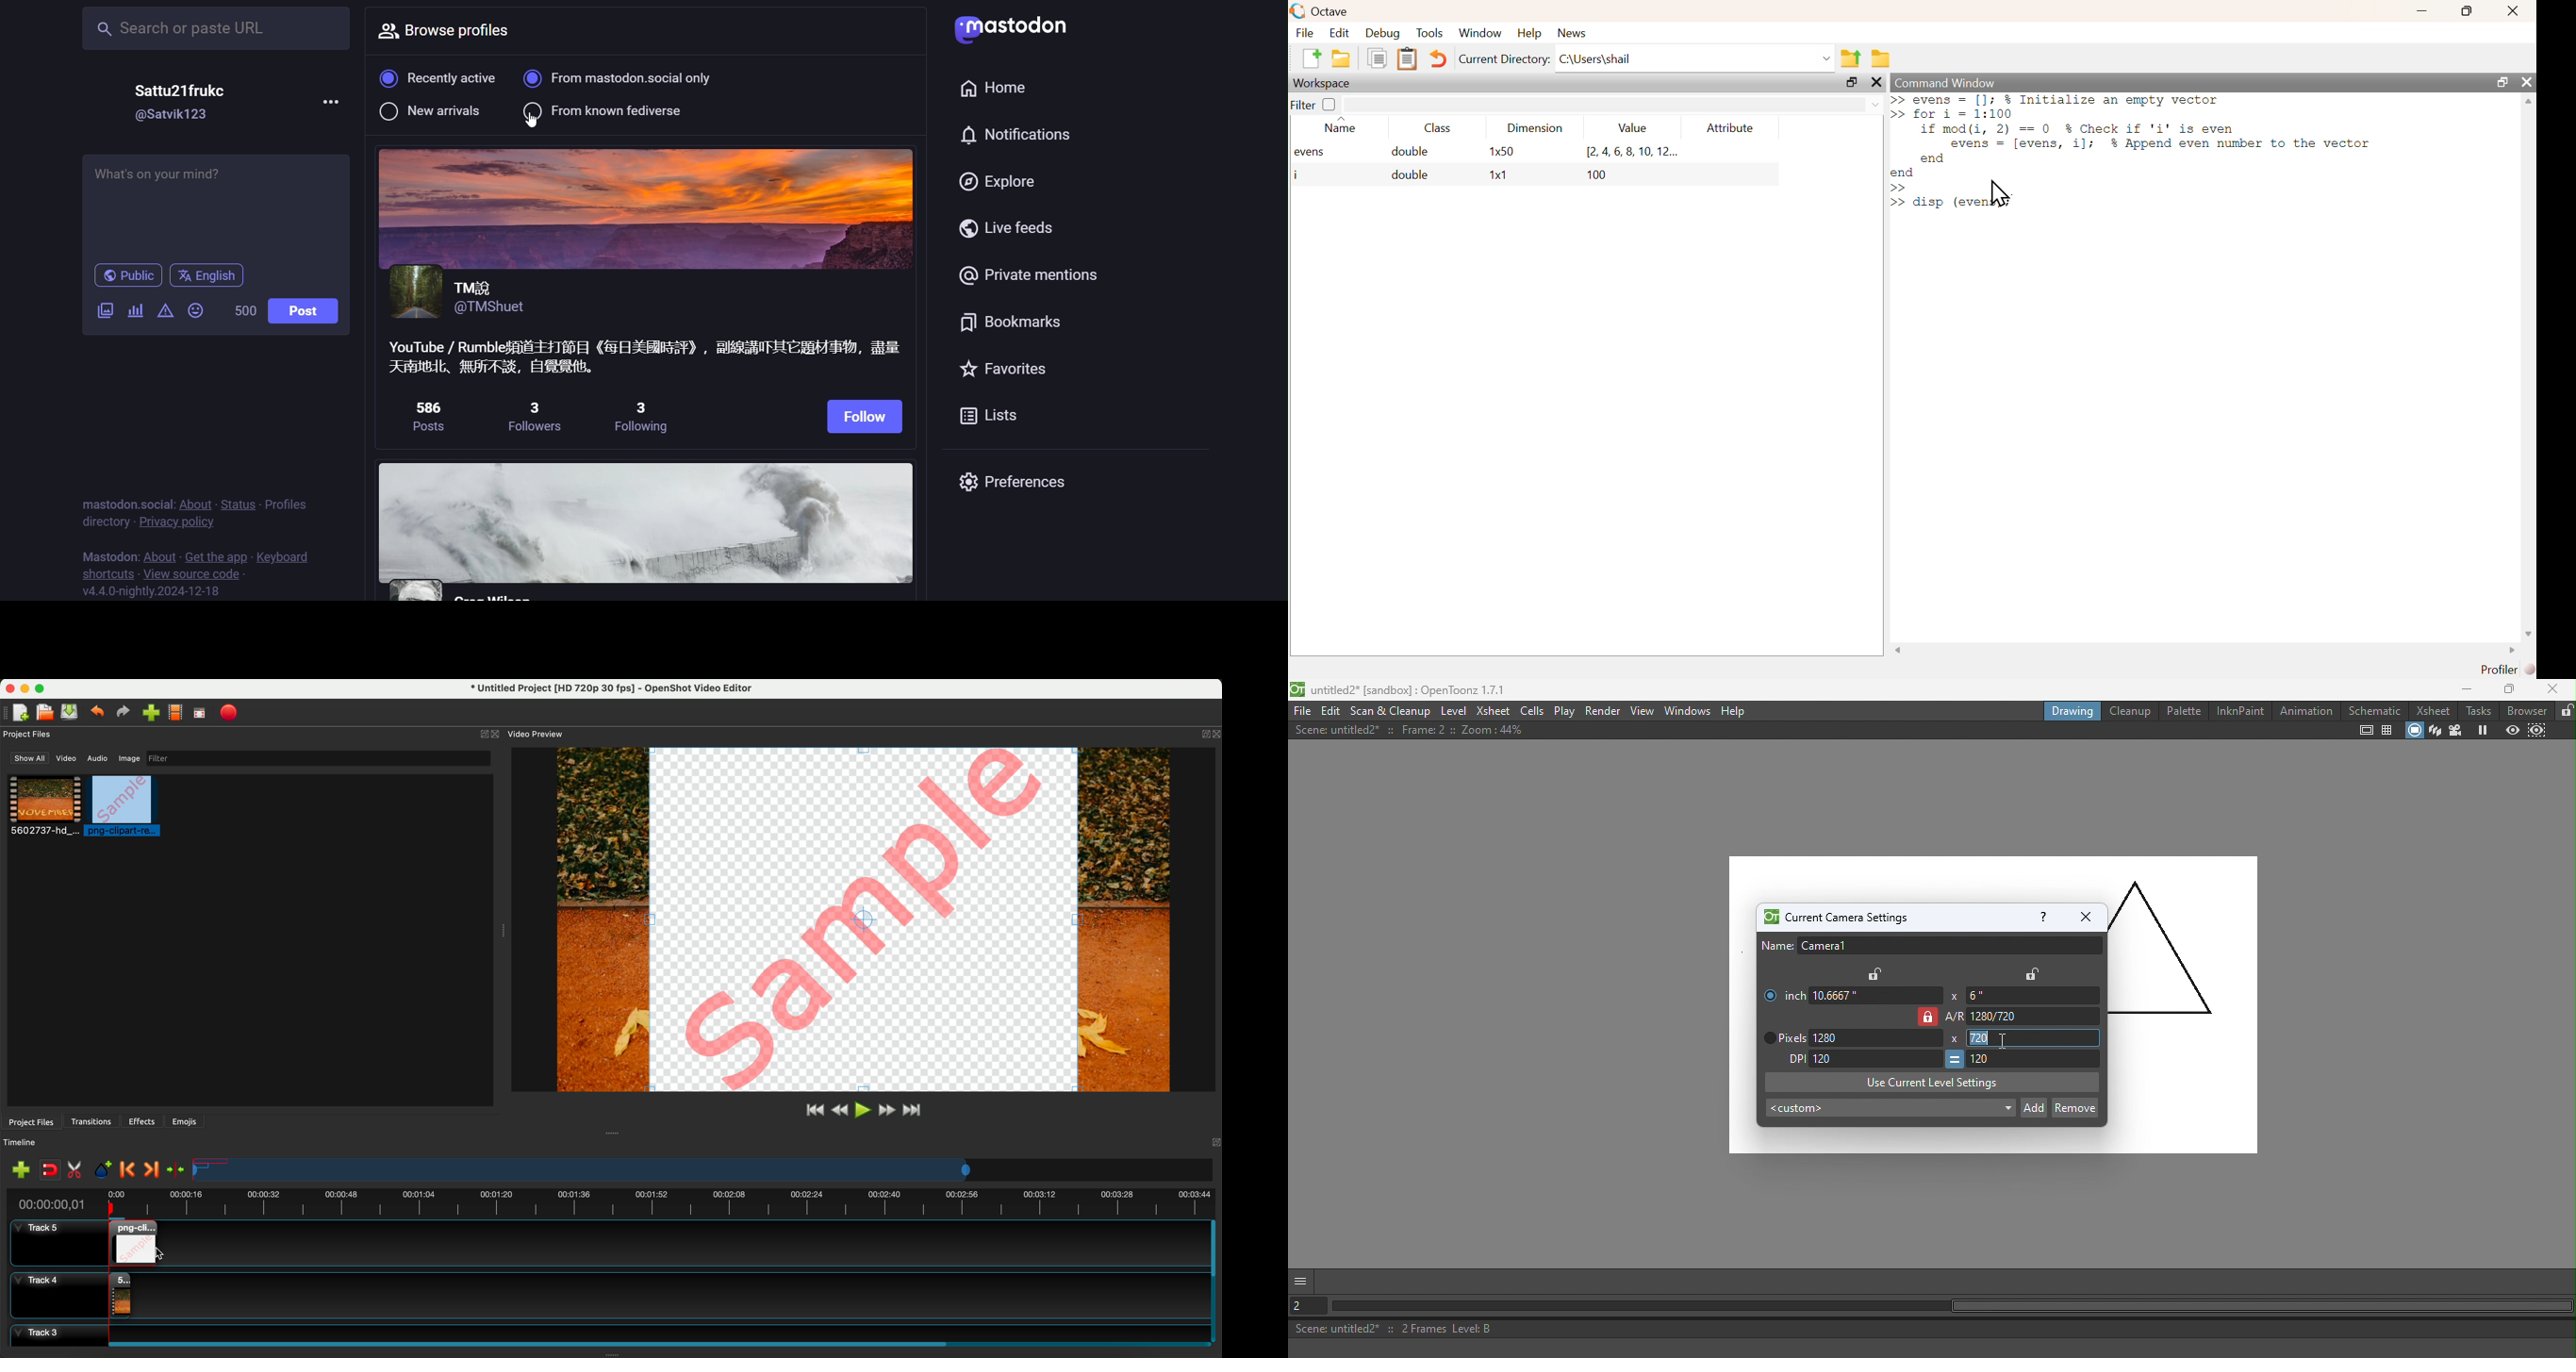 The image size is (2576, 1372). I want to click on What's on your mind? |, so click(215, 204).